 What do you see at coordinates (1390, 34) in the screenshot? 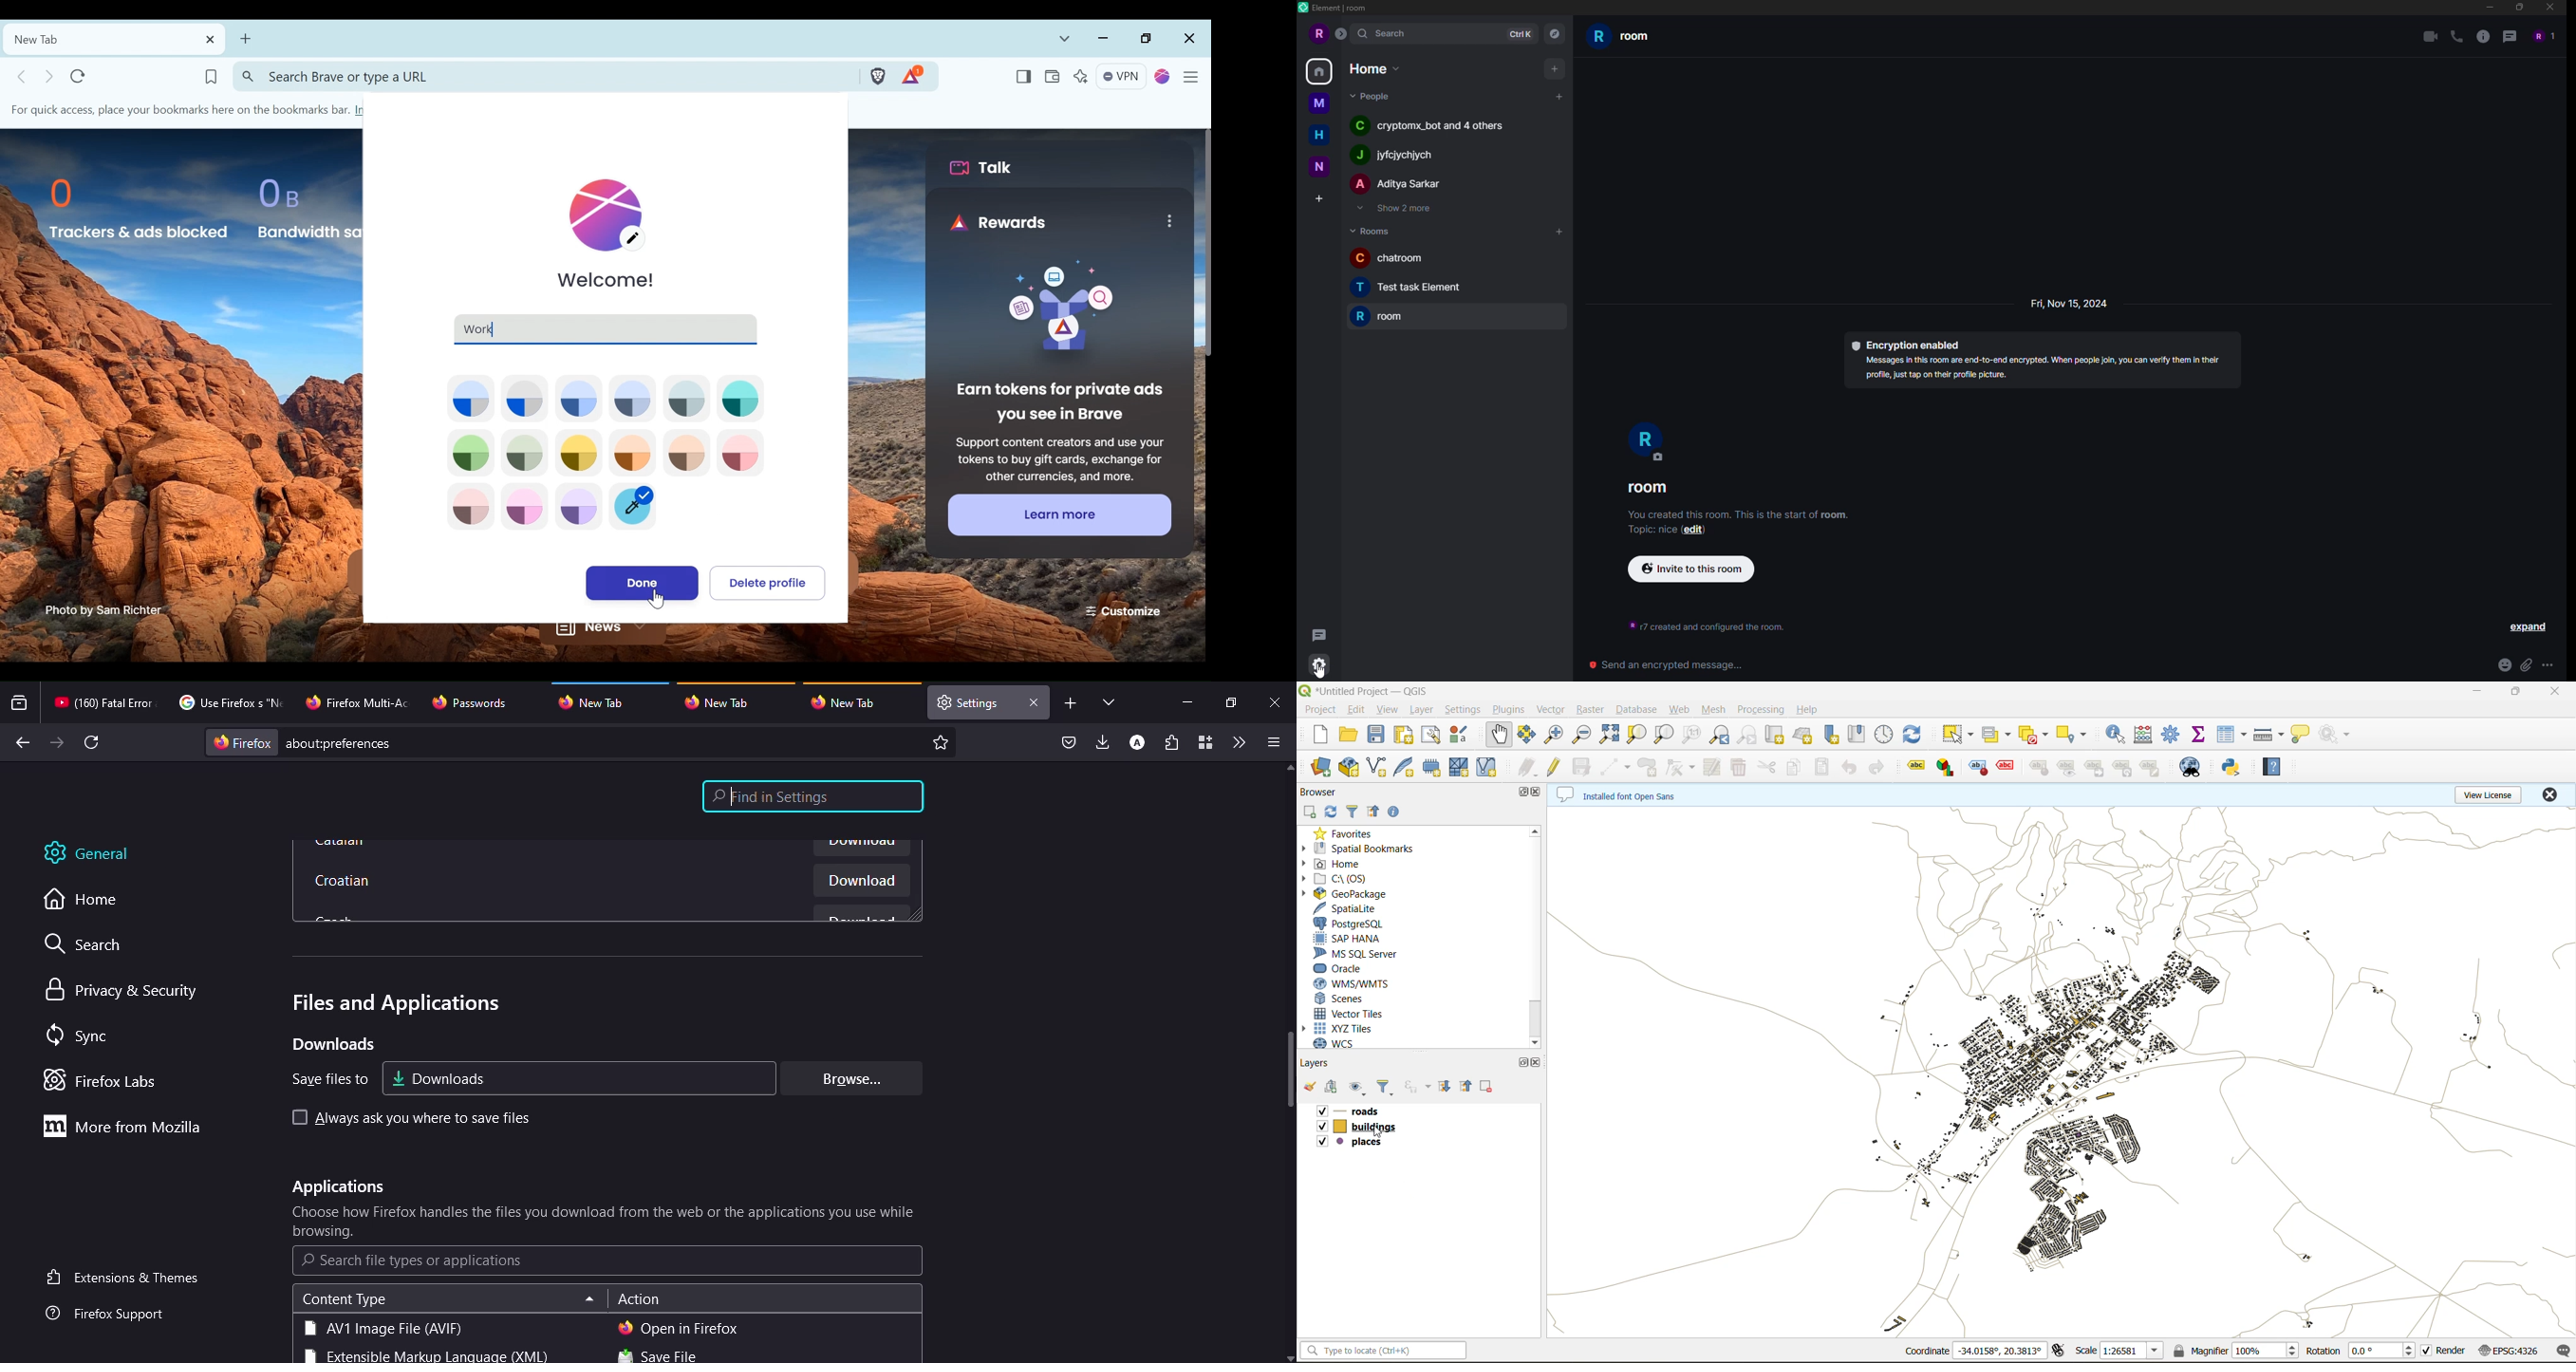
I see `search` at bounding box center [1390, 34].